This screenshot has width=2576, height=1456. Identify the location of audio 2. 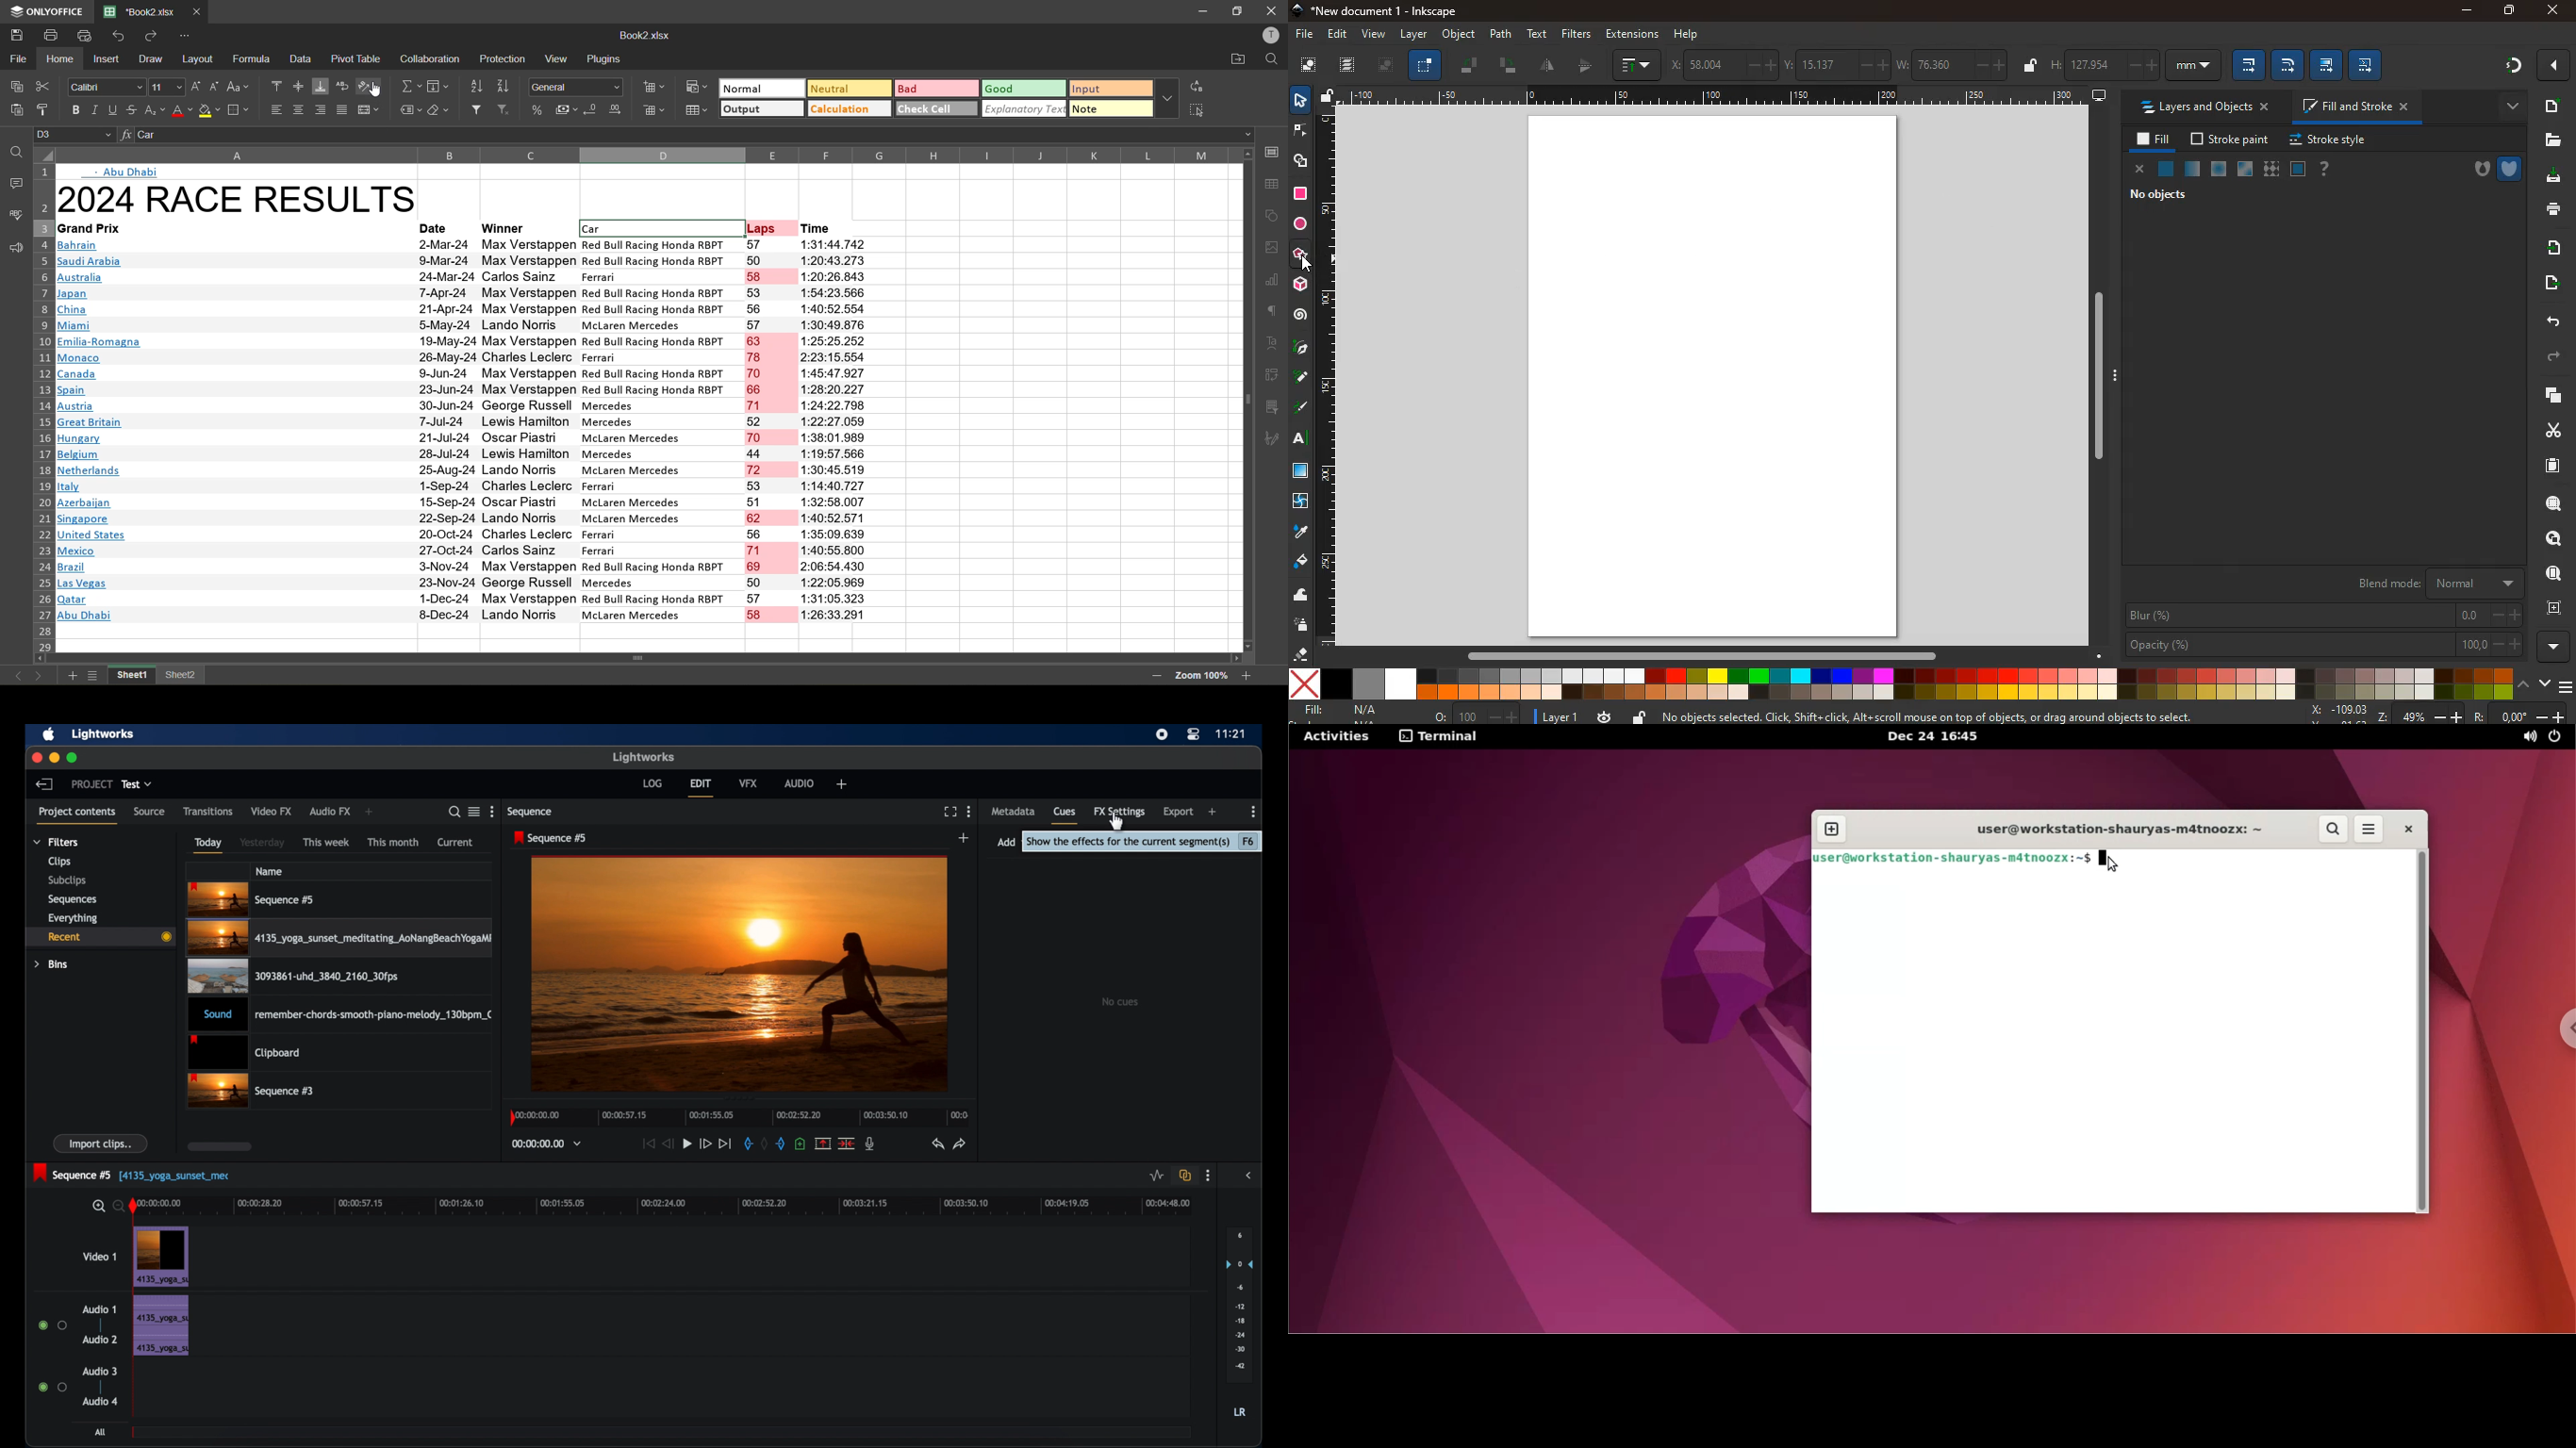
(101, 1339).